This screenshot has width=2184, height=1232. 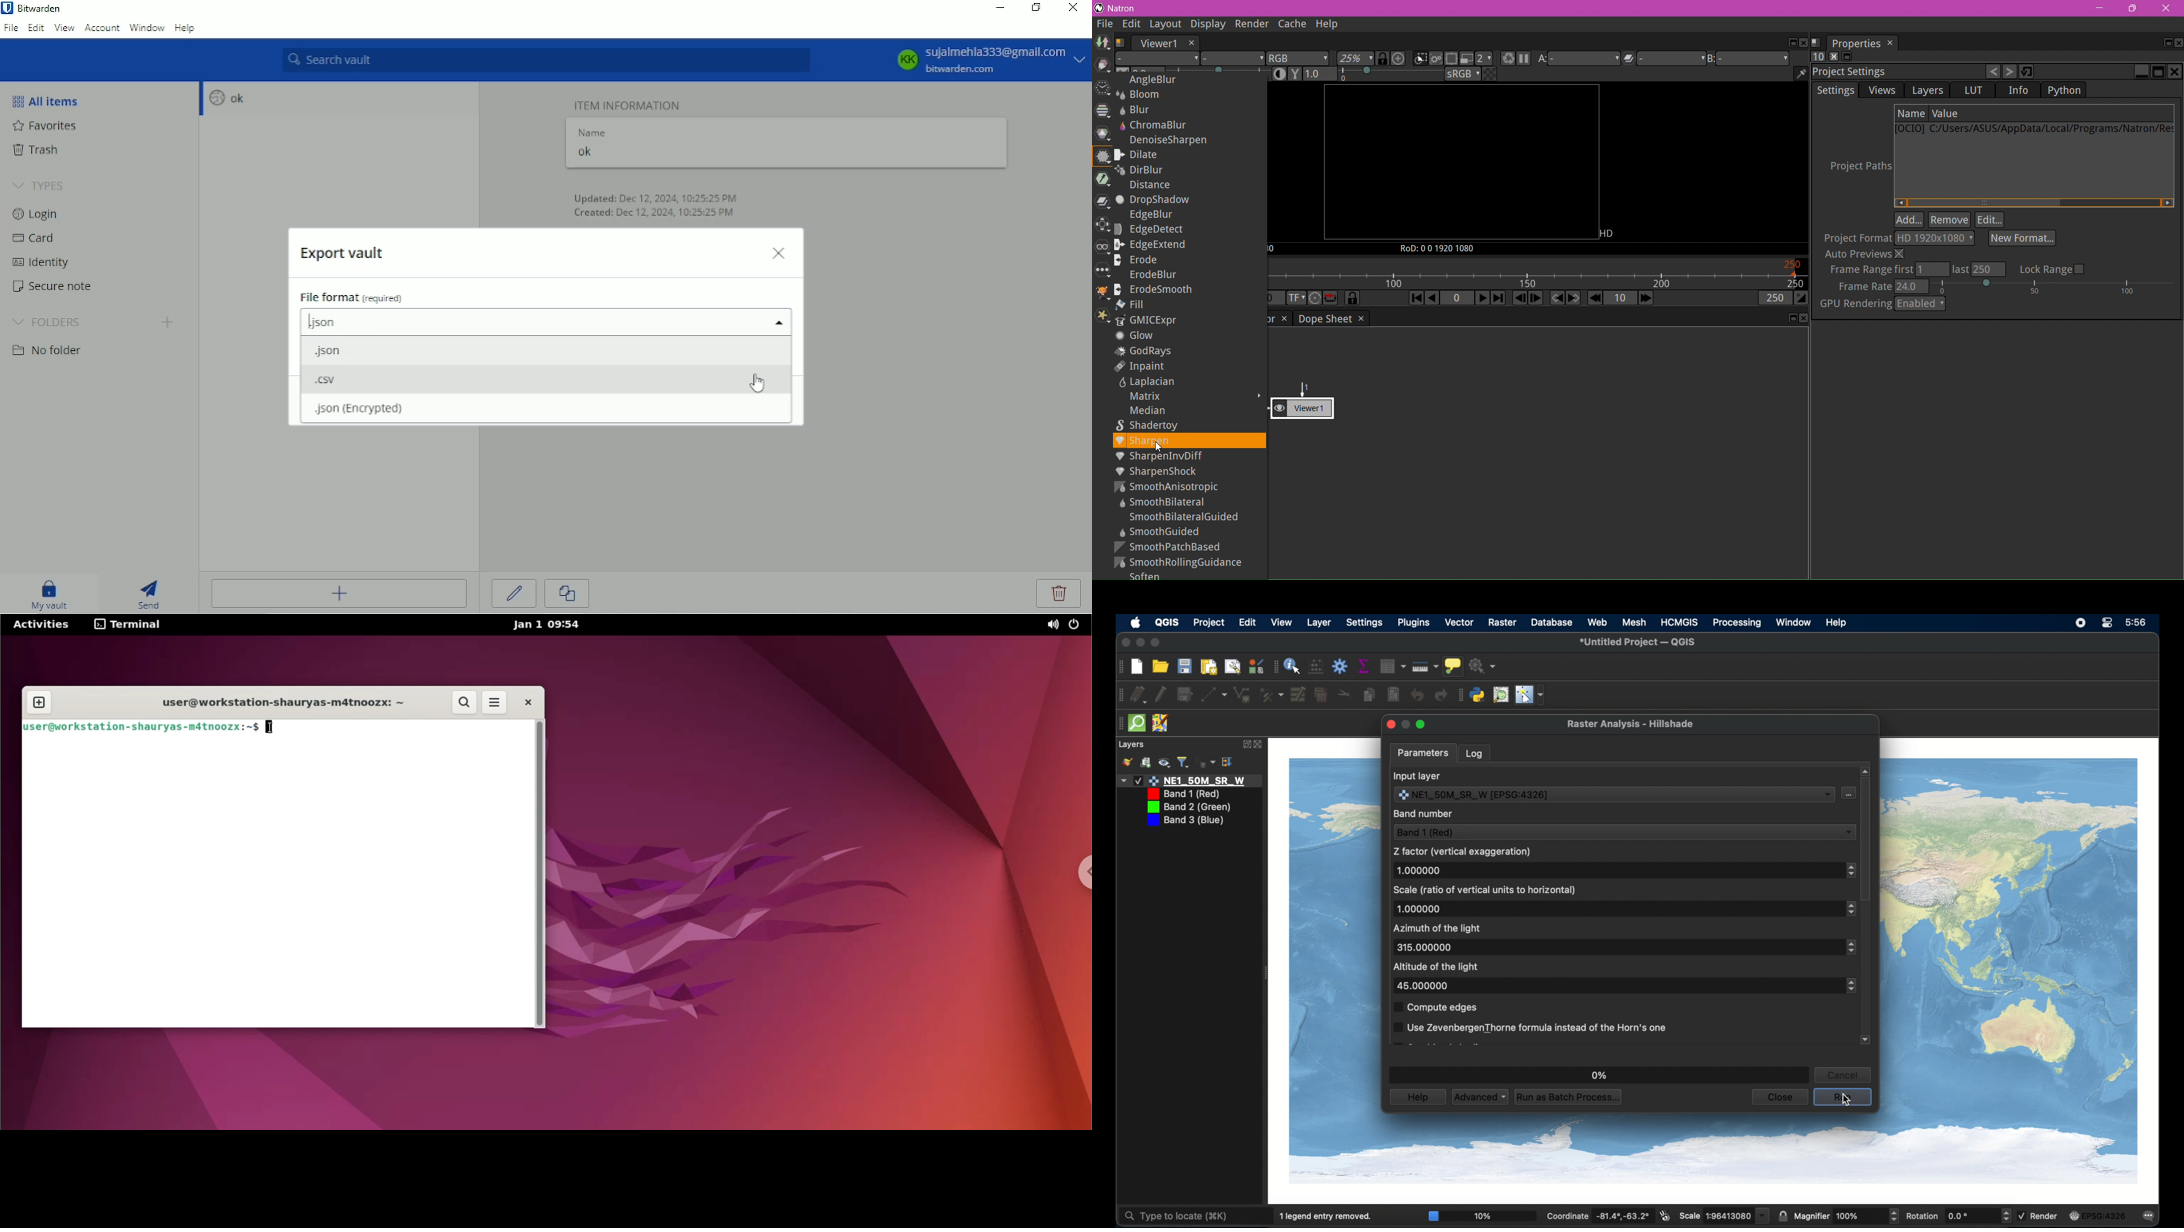 I want to click on input layer dropdown, so click(x=1614, y=794).